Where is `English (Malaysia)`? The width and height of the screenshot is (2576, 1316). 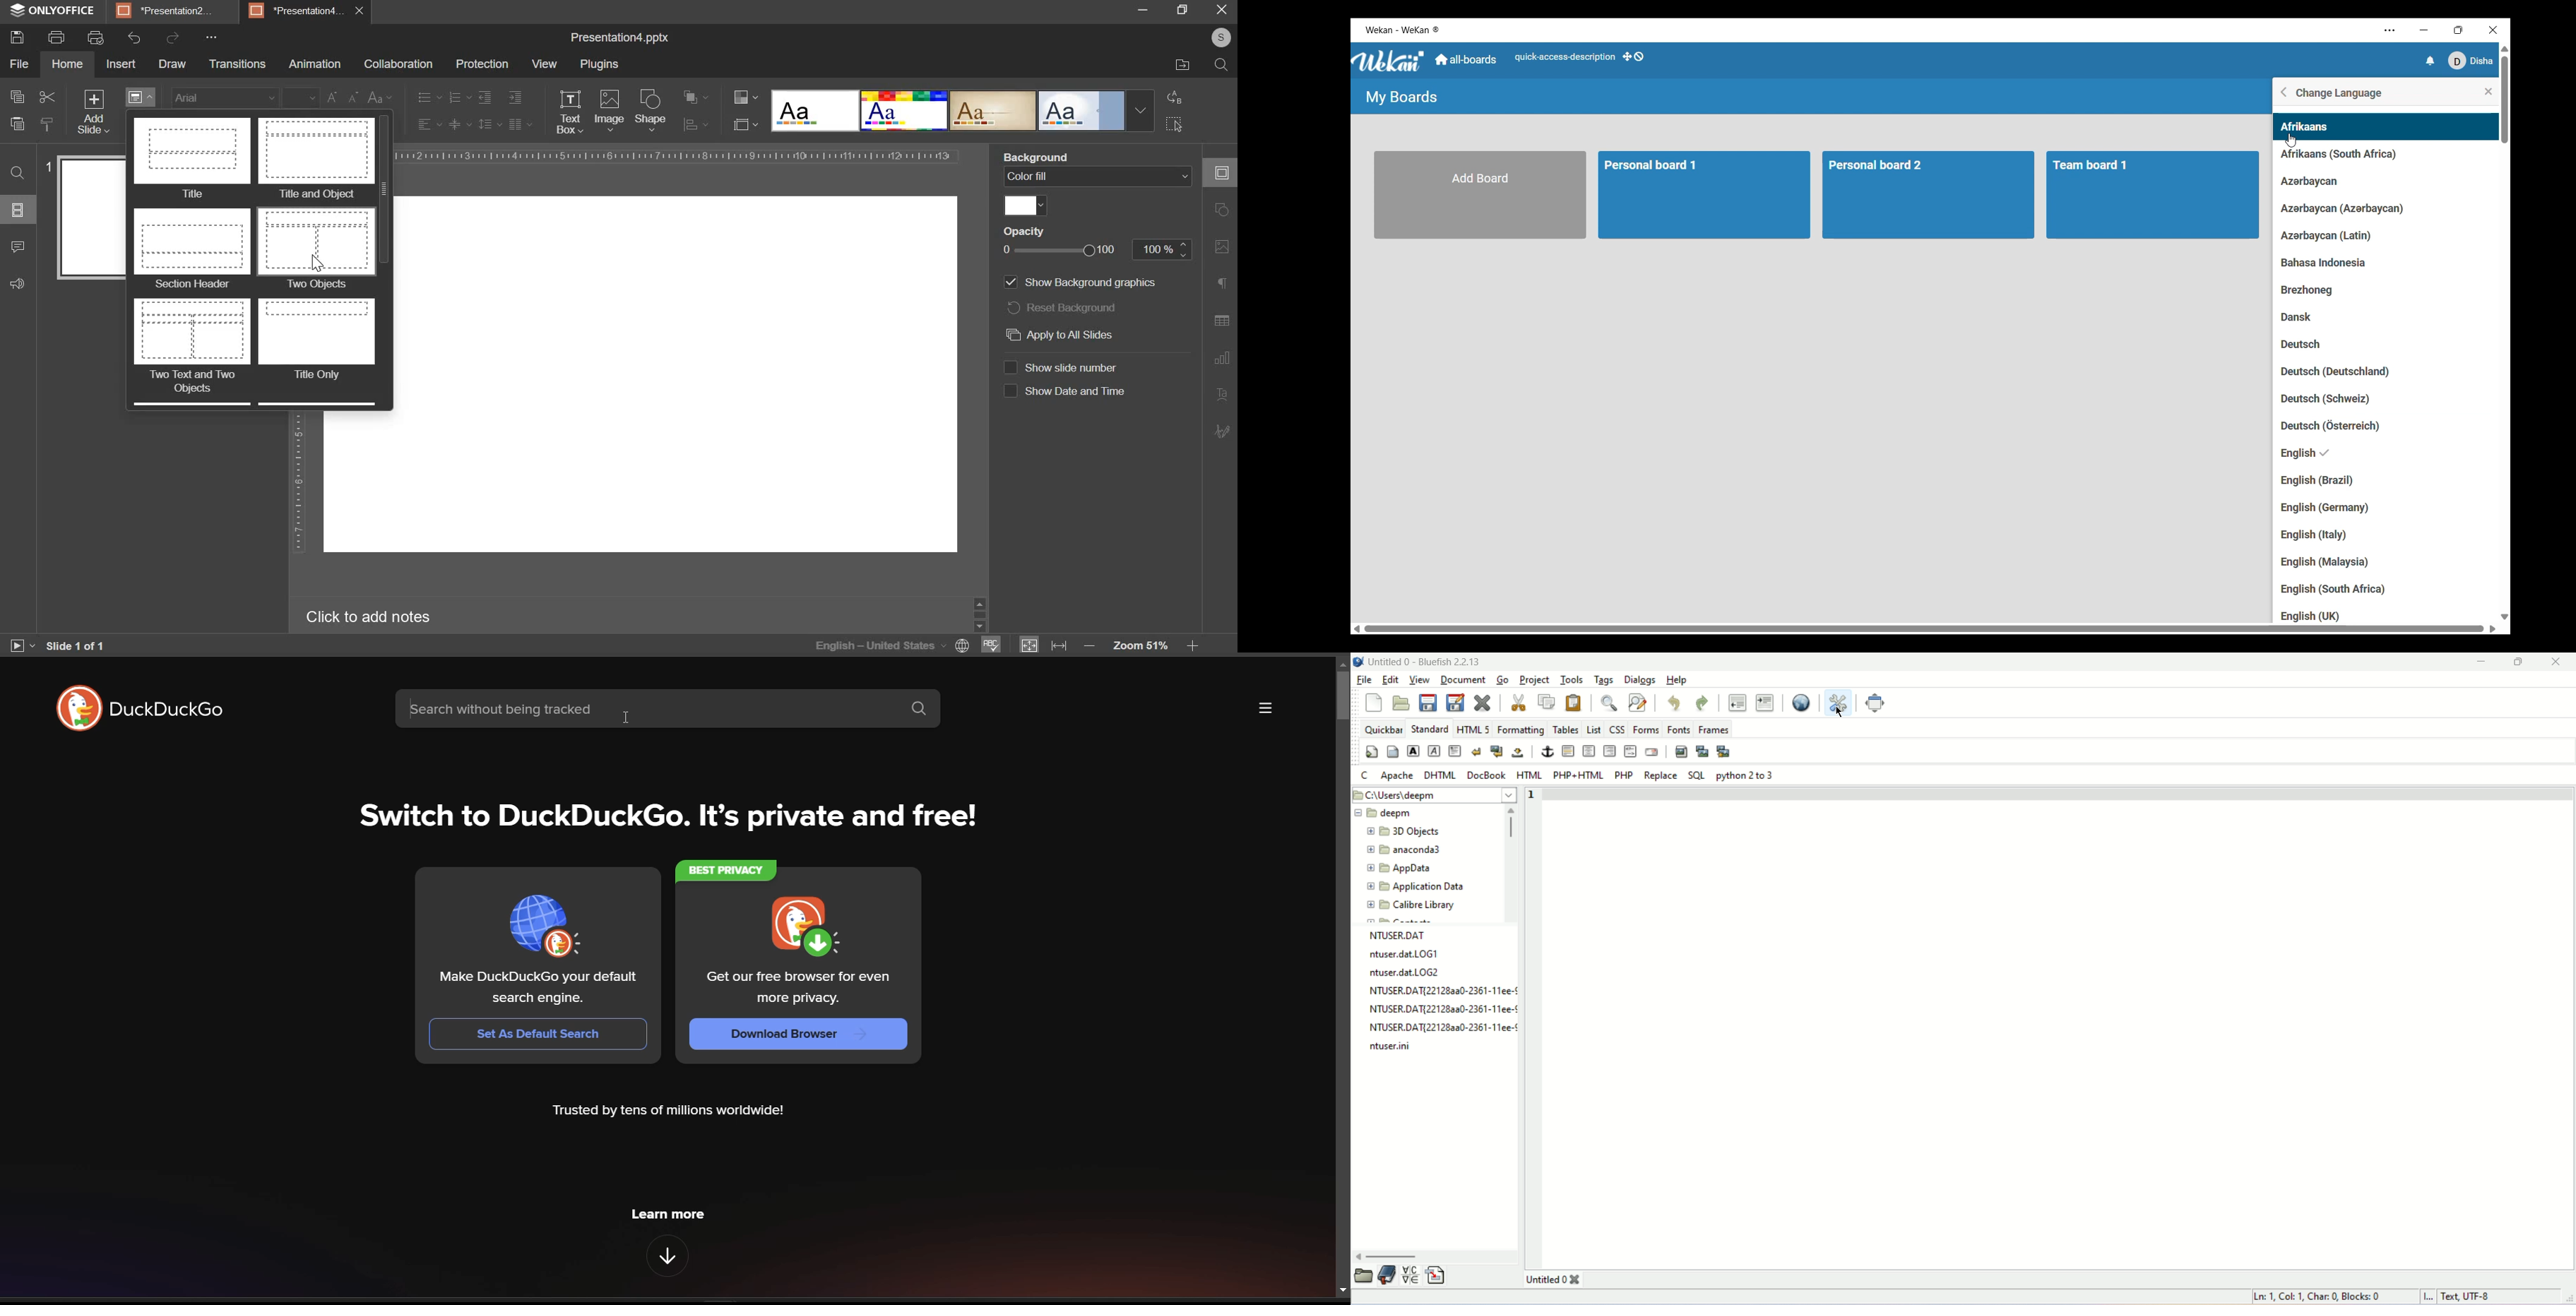 English (Malaysia) is located at coordinates (2336, 561).